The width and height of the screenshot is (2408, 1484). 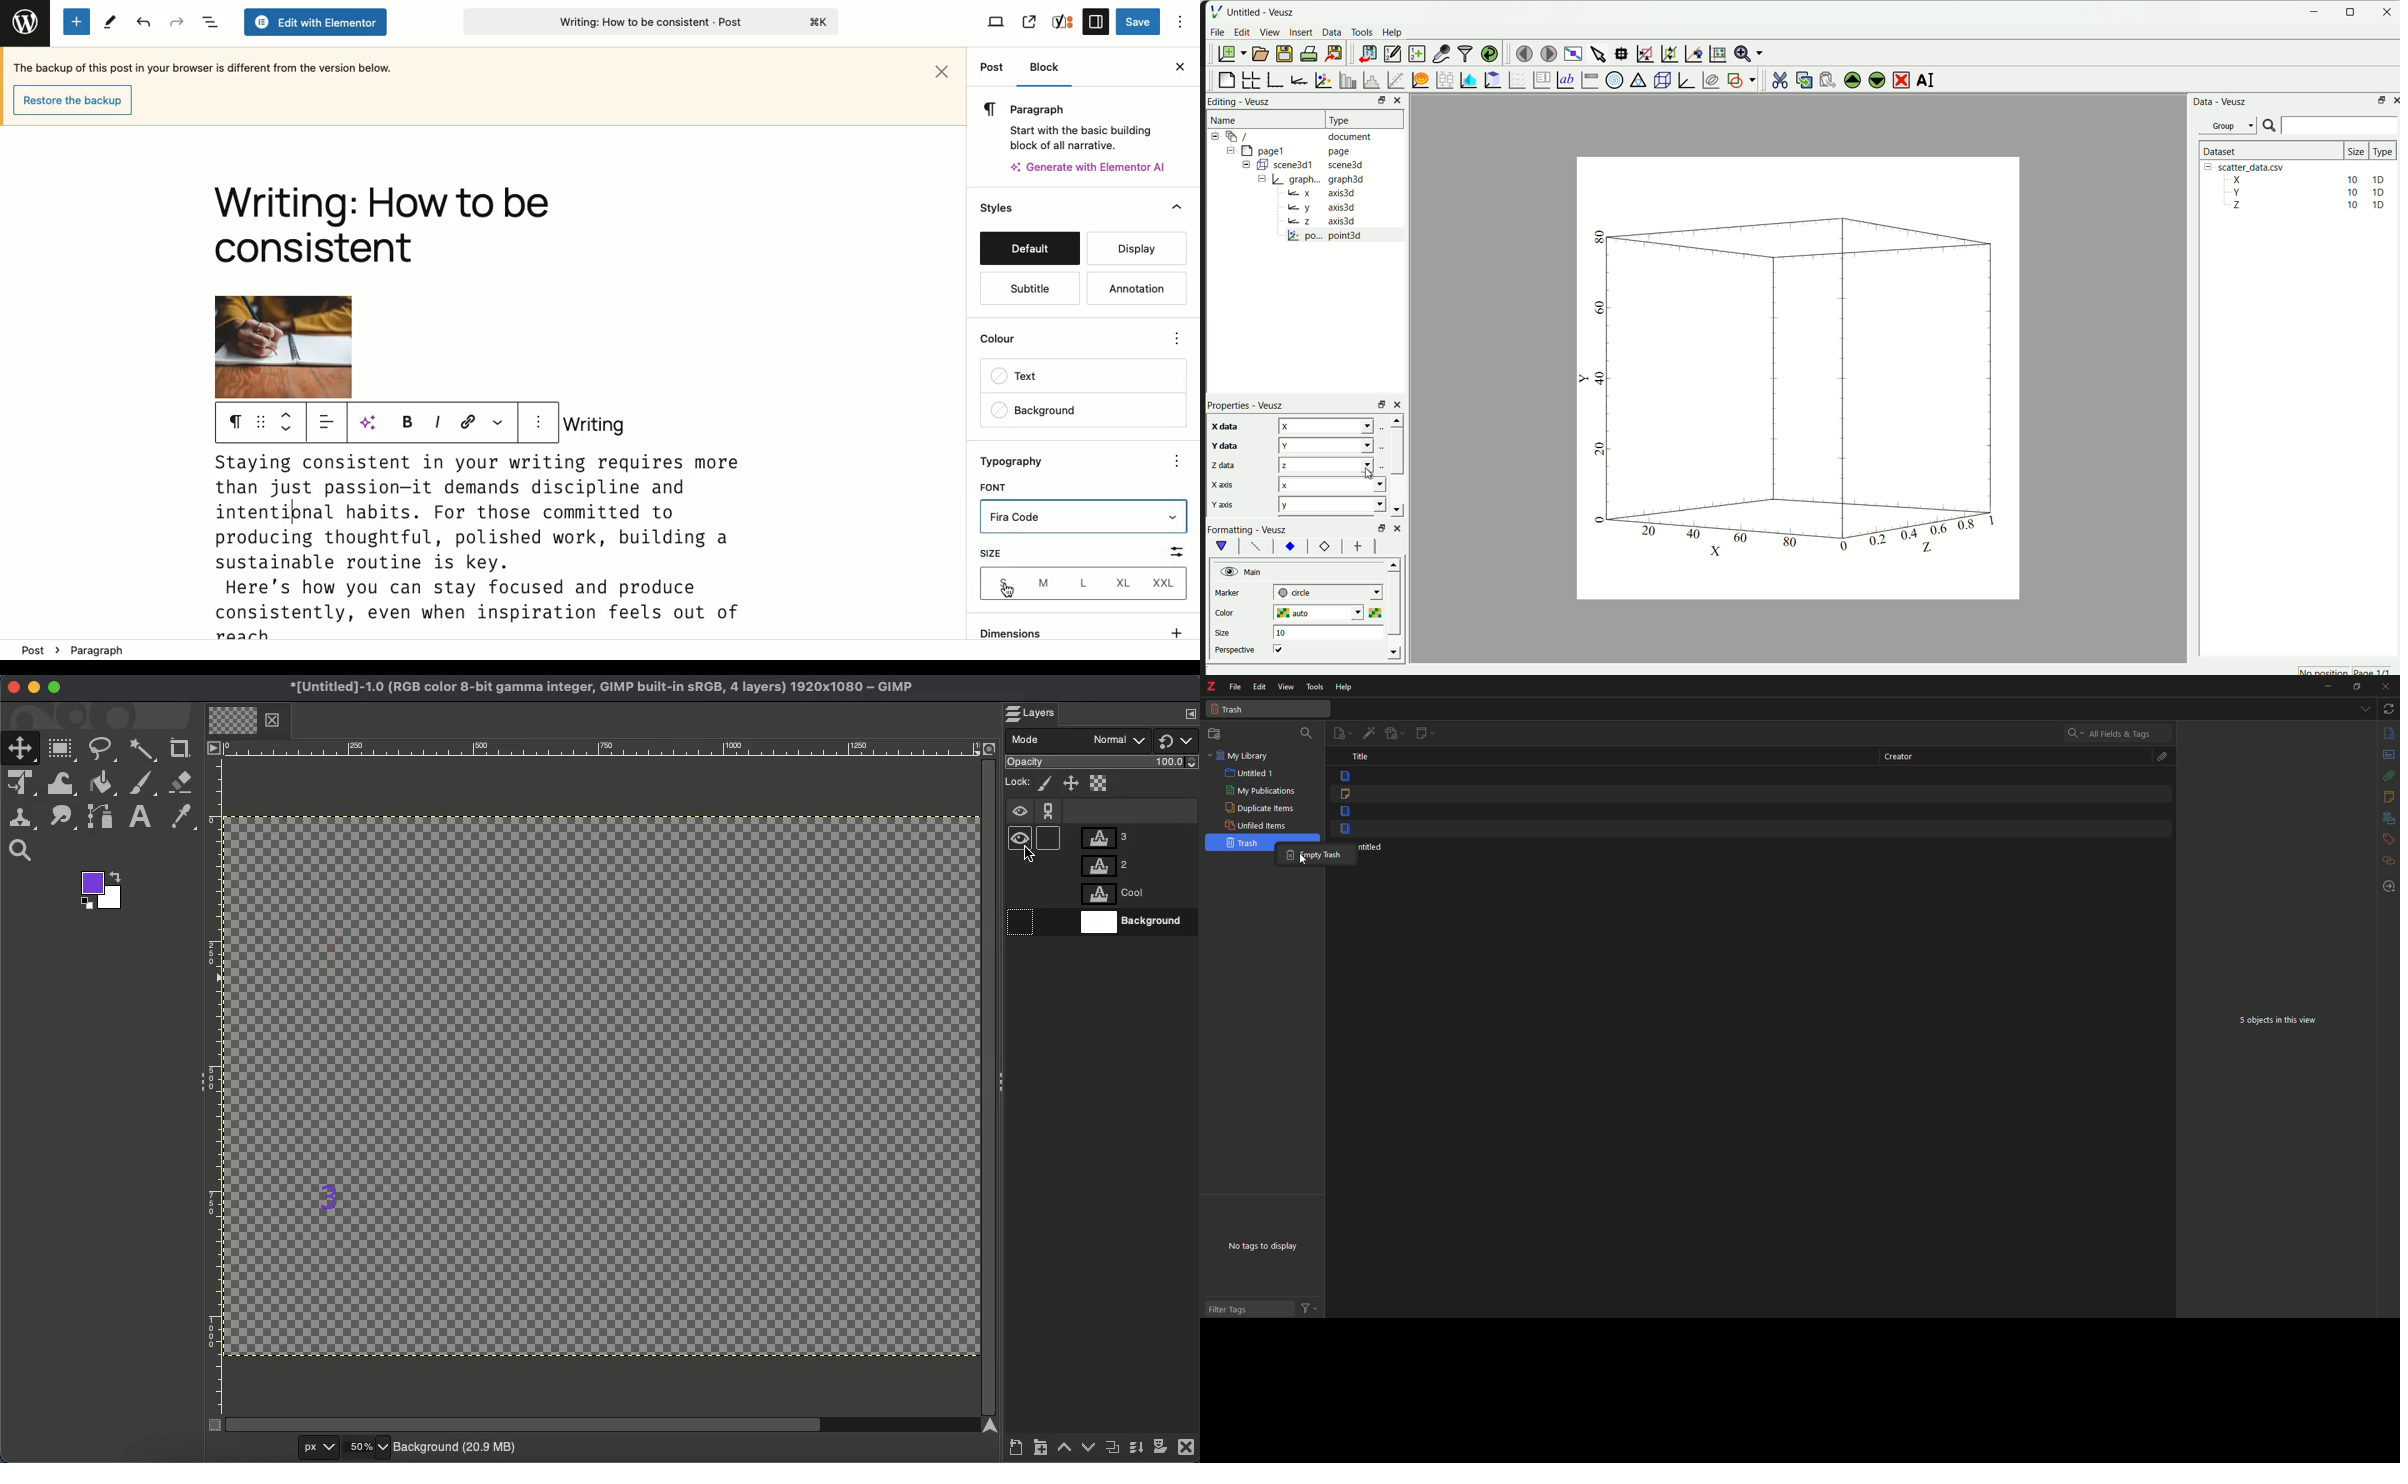 I want to click on save a document, so click(x=1282, y=54).